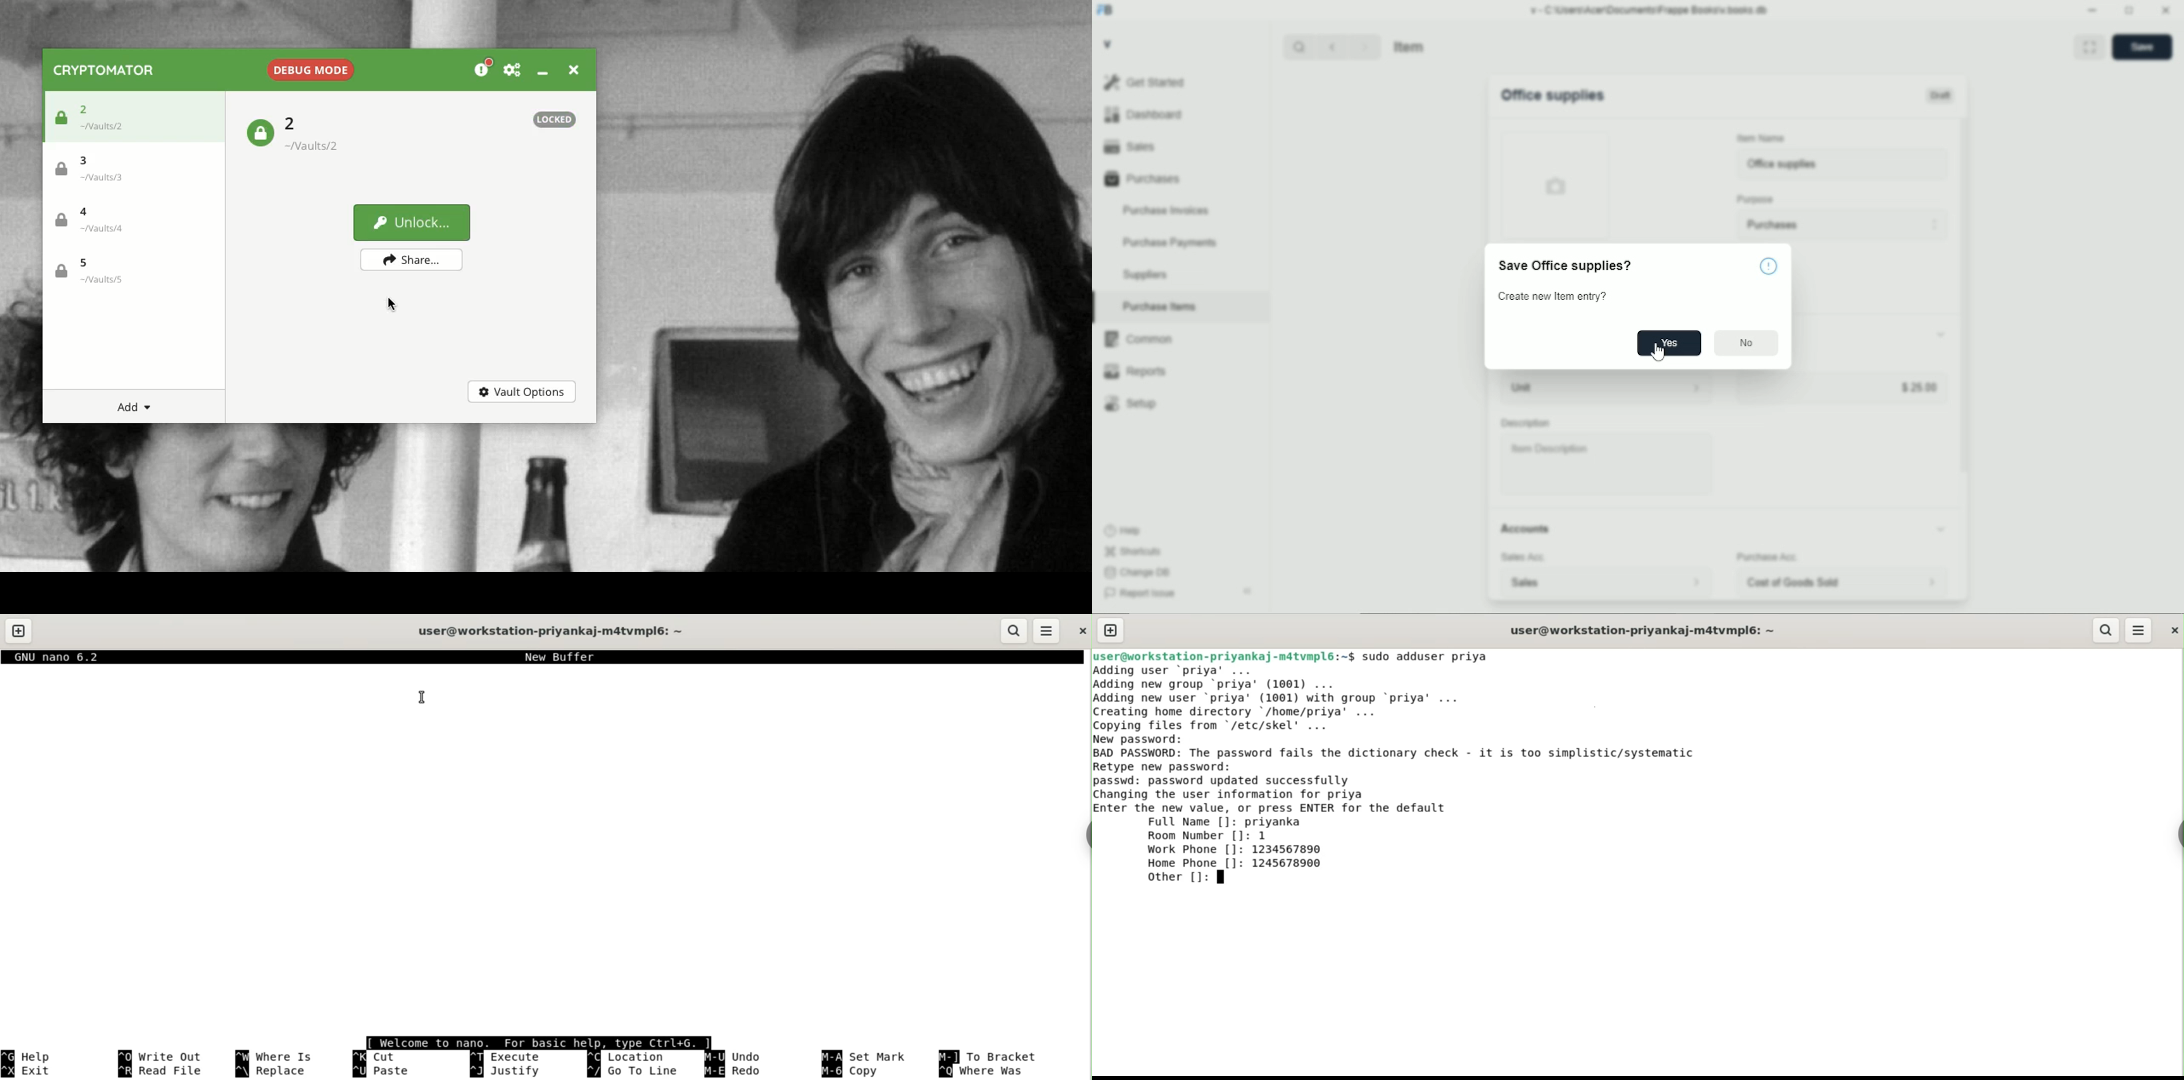 The image size is (2184, 1092). What do you see at coordinates (1941, 95) in the screenshot?
I see `draft` at bounding box center [1941, 95].